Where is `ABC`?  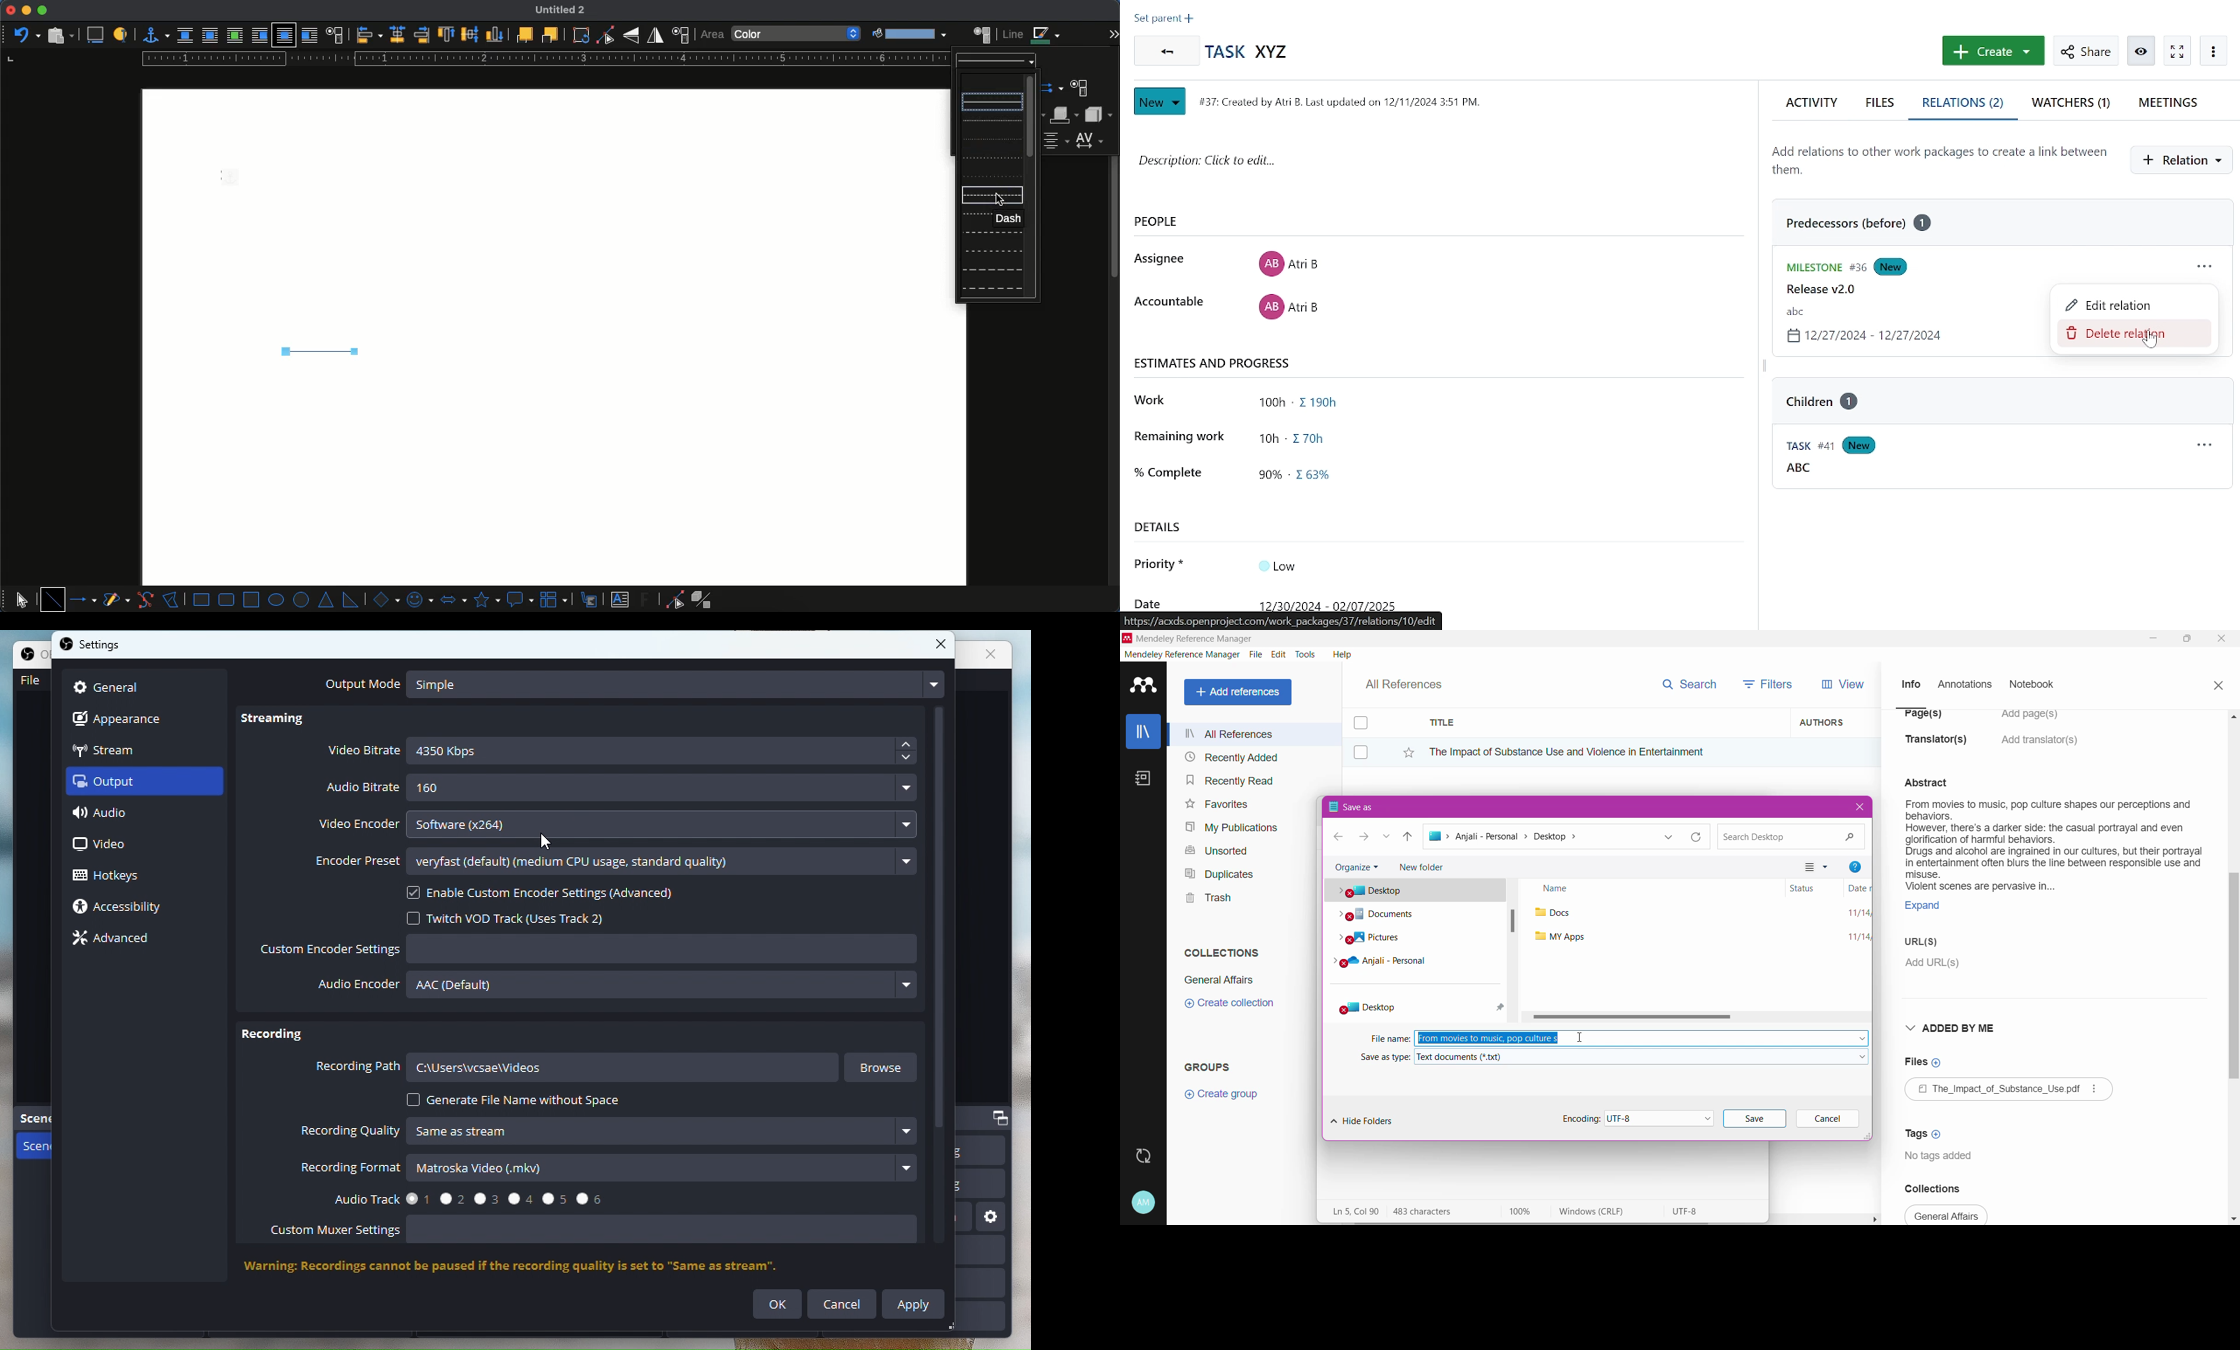 ABC is located at coordinates (1799, 470).